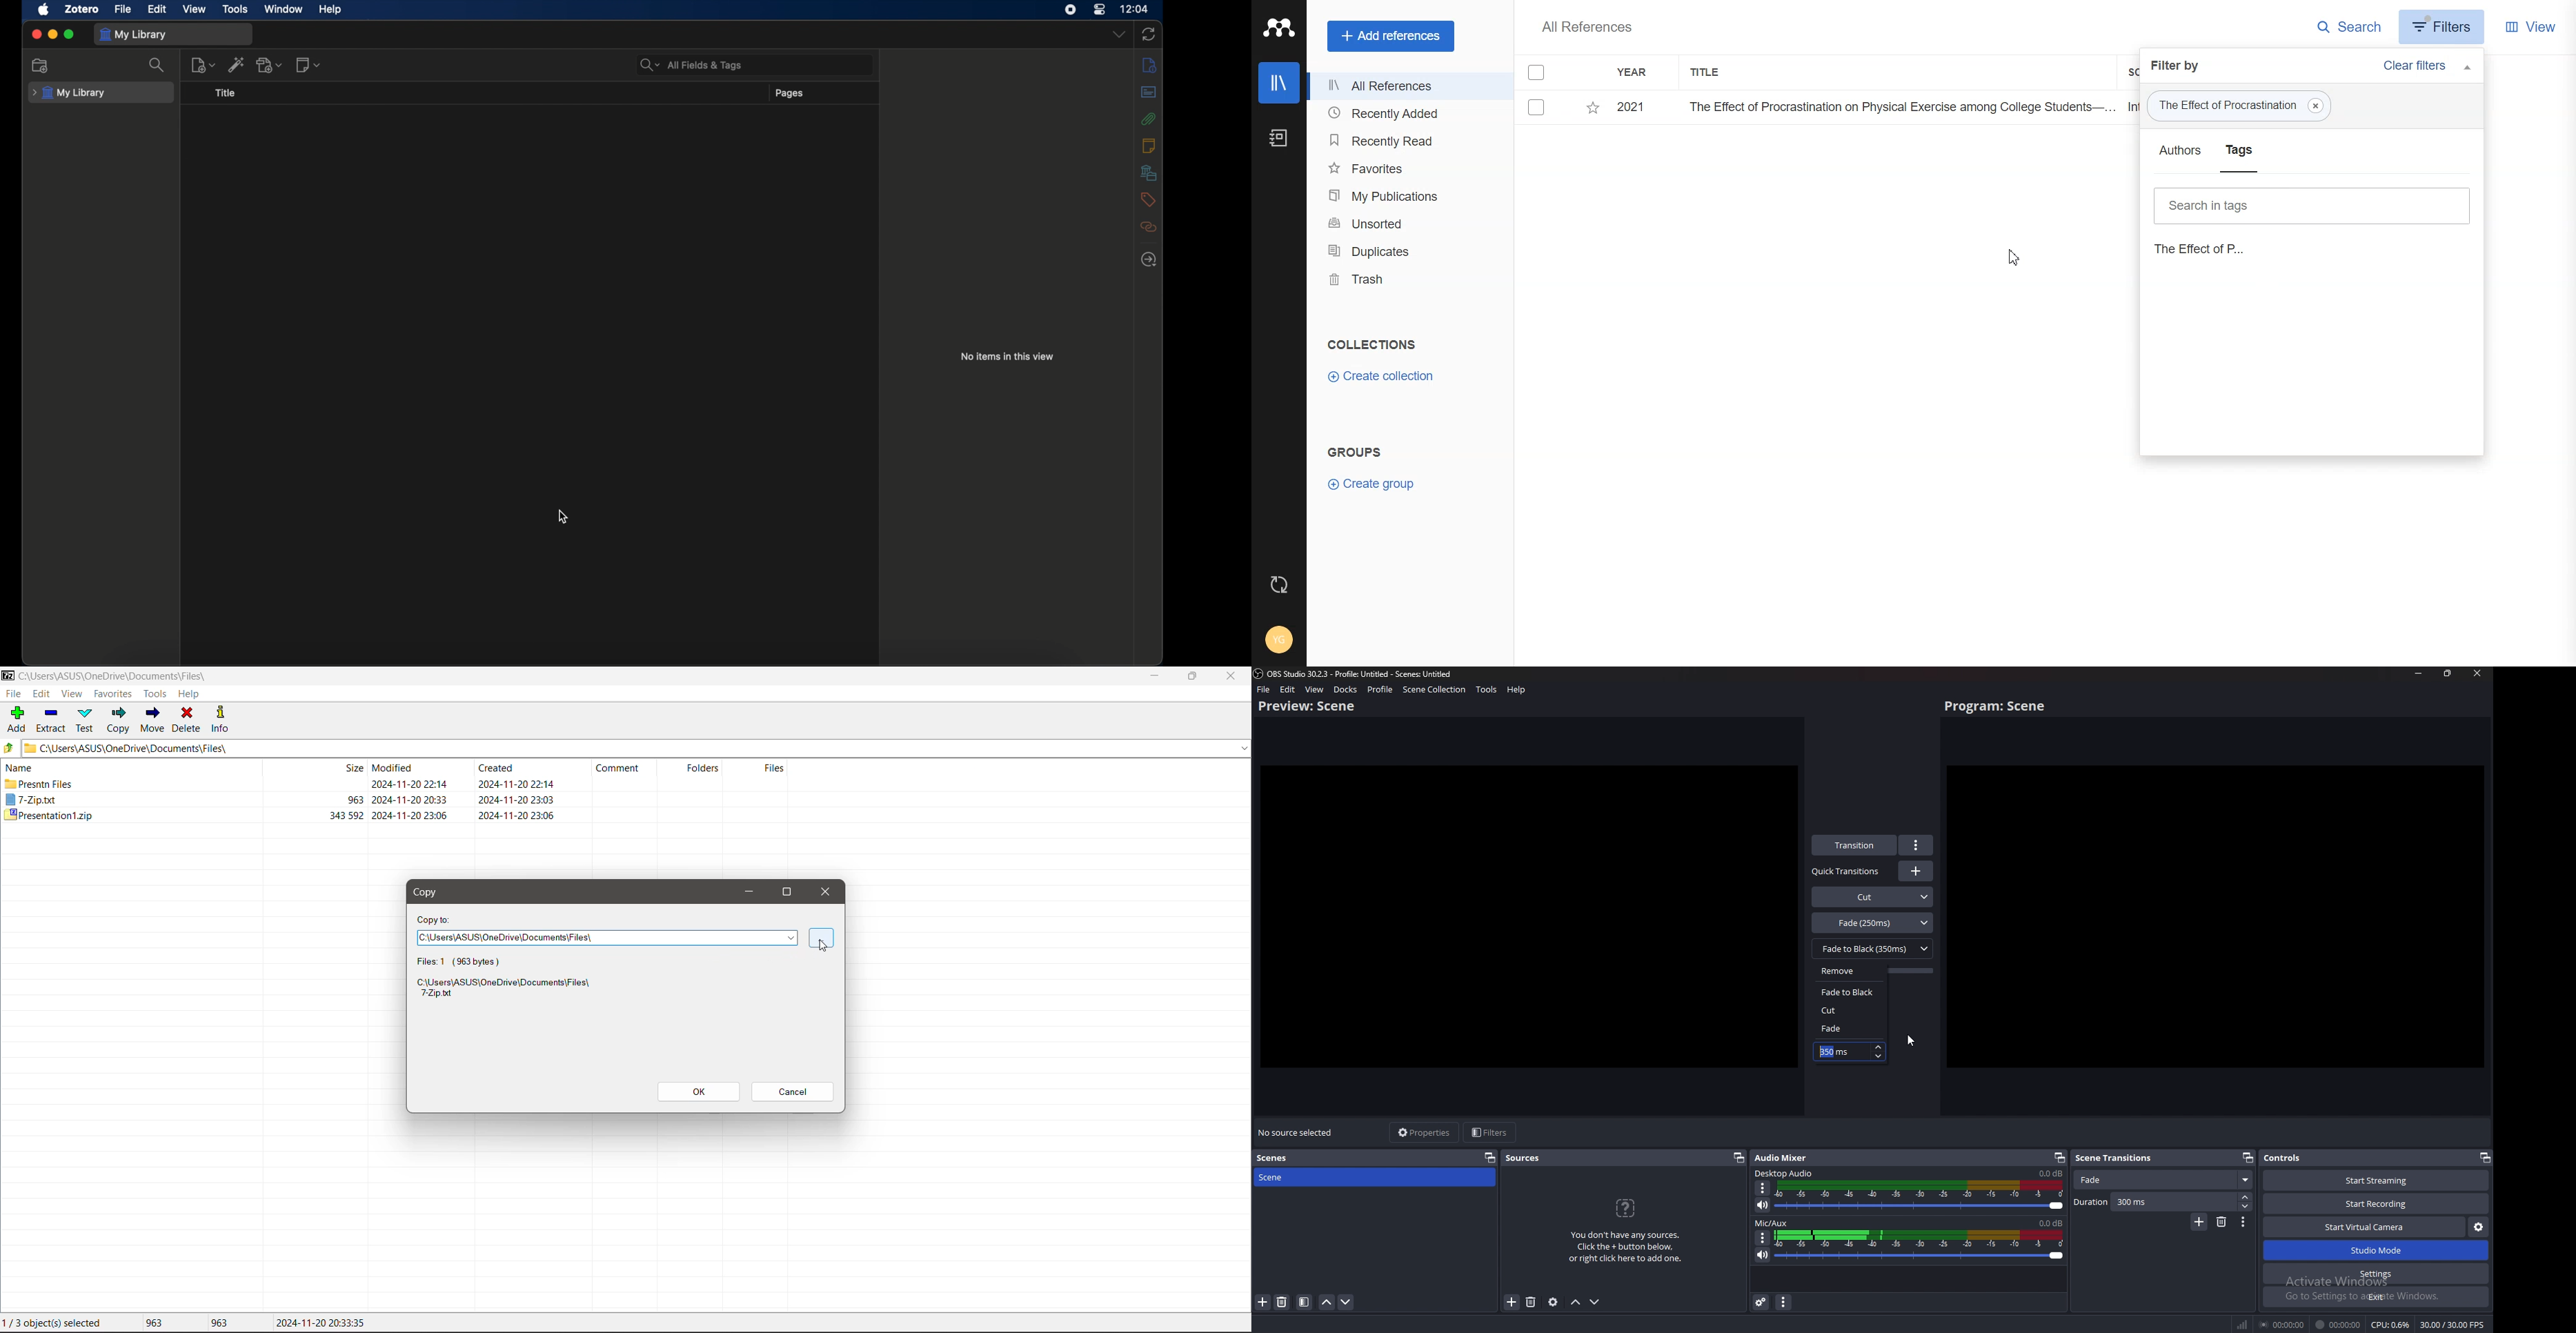  What do you see at coordinates (68, 93) in the screenshot?
I see `my library` at bounding box center [68, 93].